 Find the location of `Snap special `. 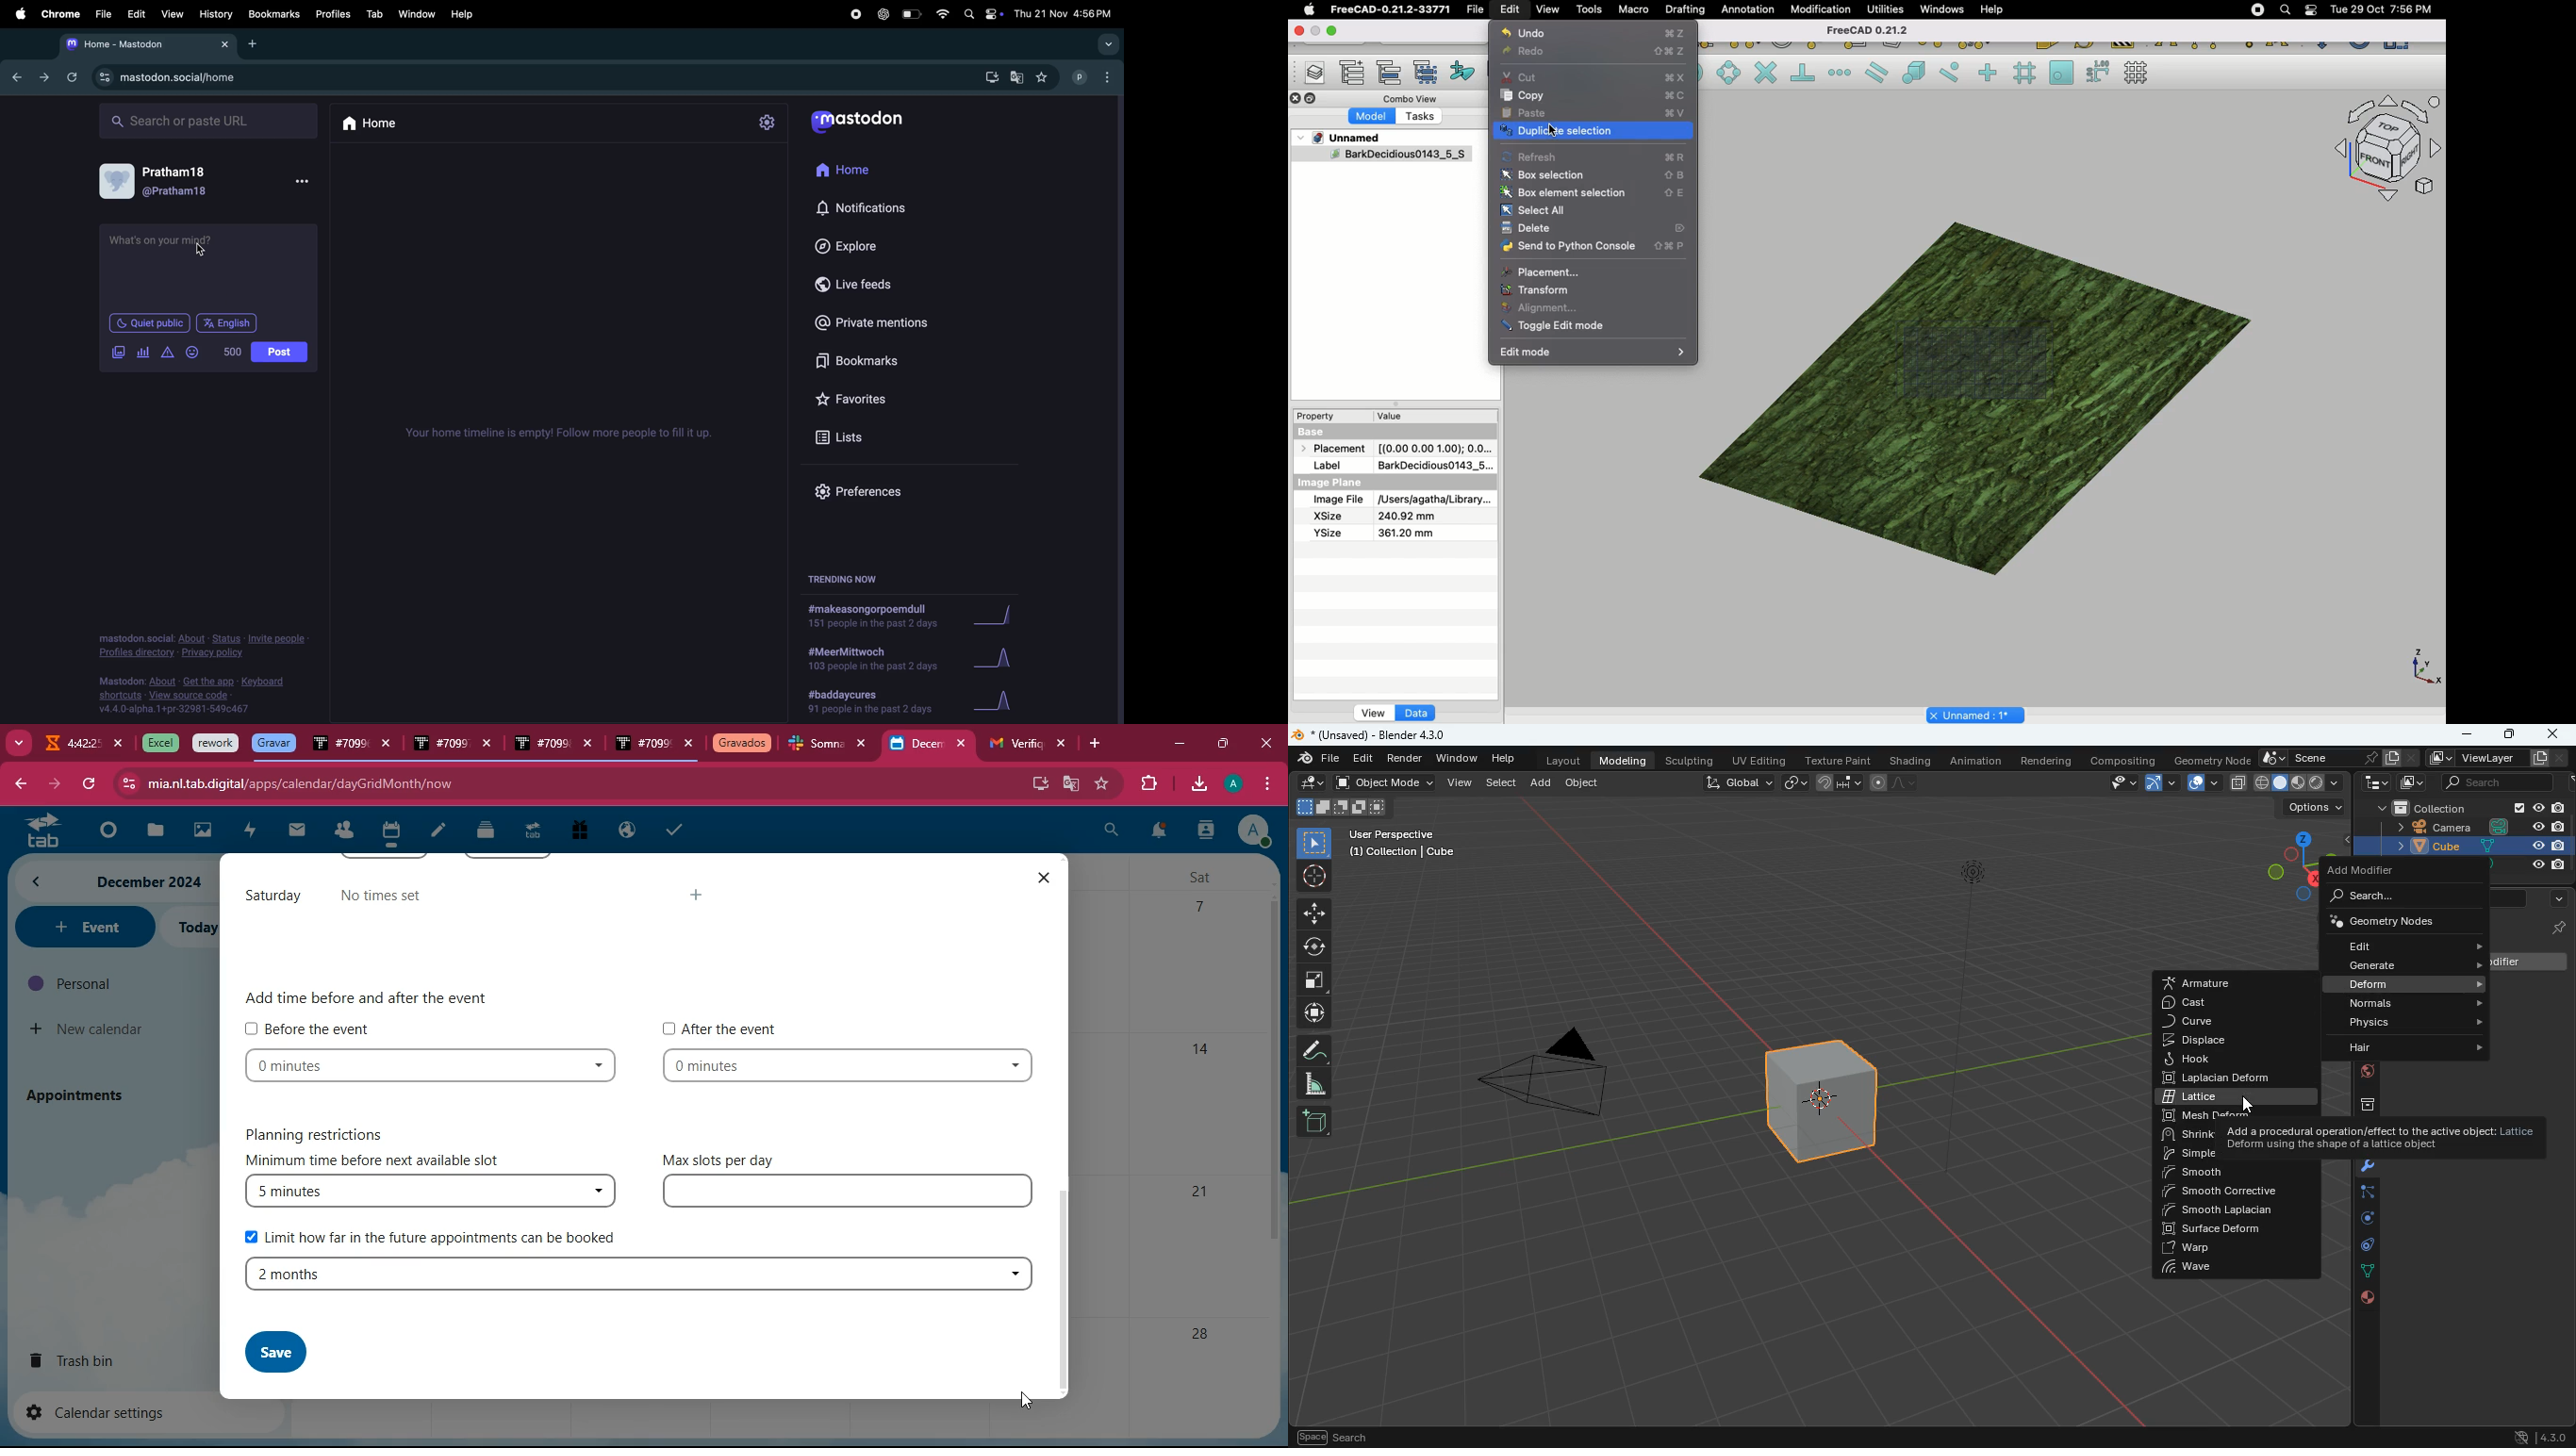

Snap special  is located at coordinates (1917, 74).